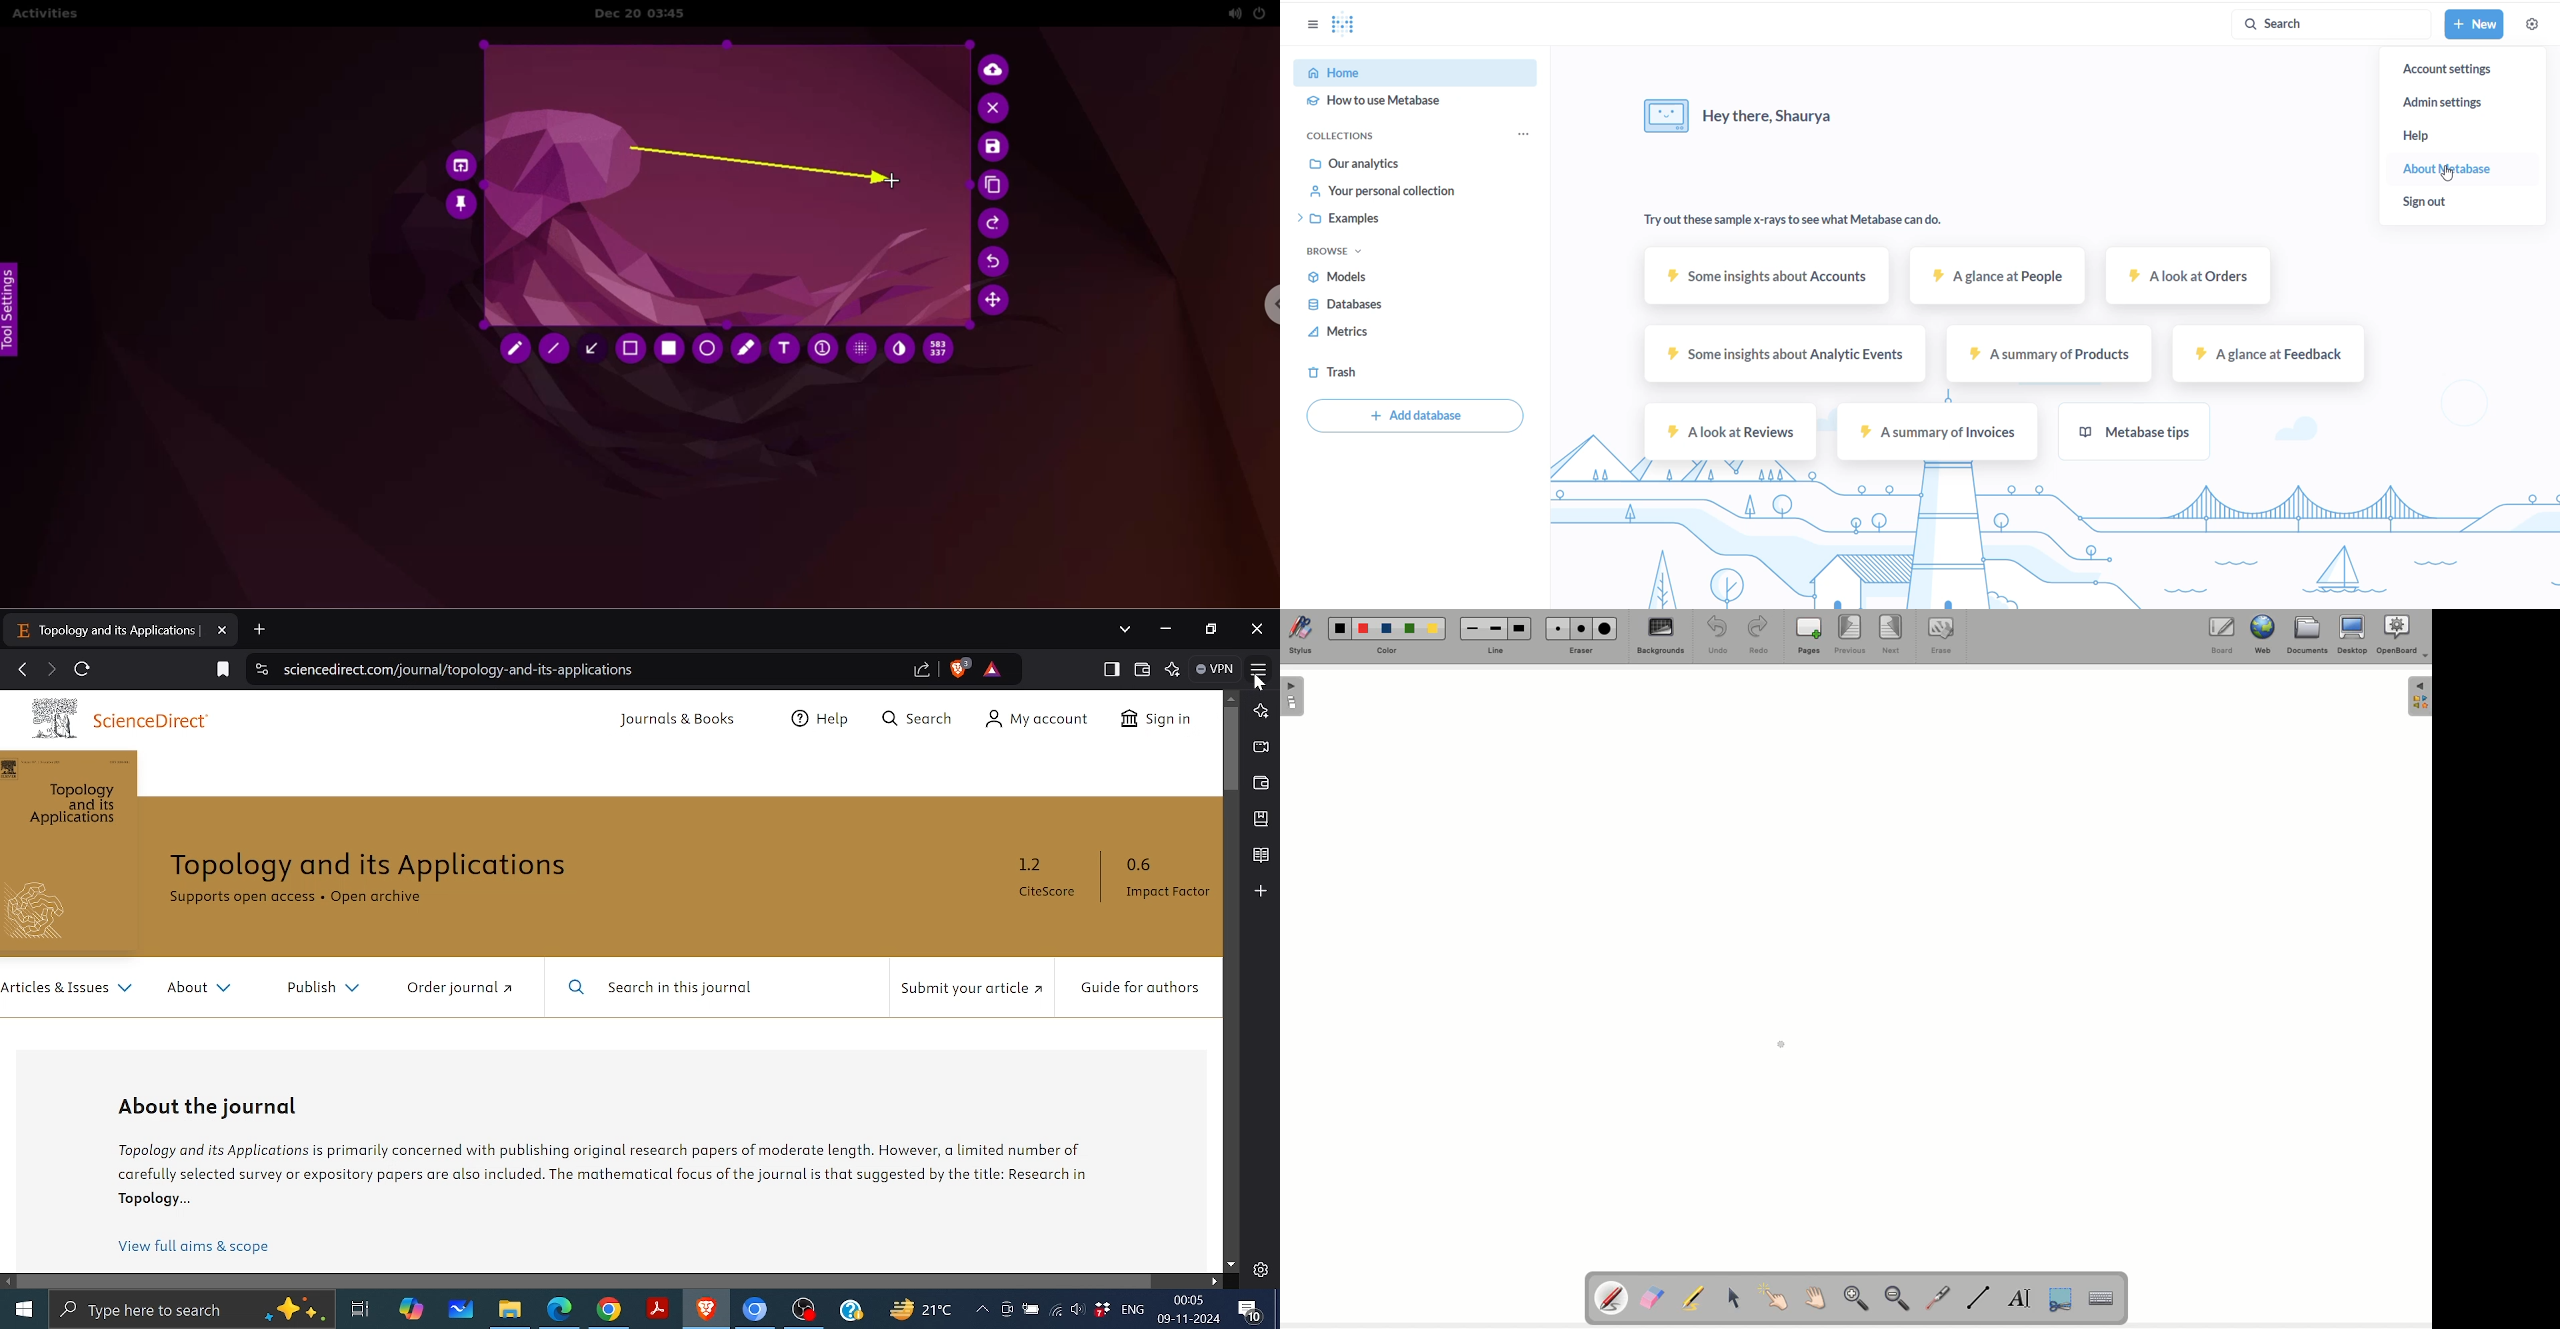 Image resolution: width=2576 pixels, height=1344 pixels. Describe the element at coordinates (2475, 25) in the screenshot. I see `new button` at that location.